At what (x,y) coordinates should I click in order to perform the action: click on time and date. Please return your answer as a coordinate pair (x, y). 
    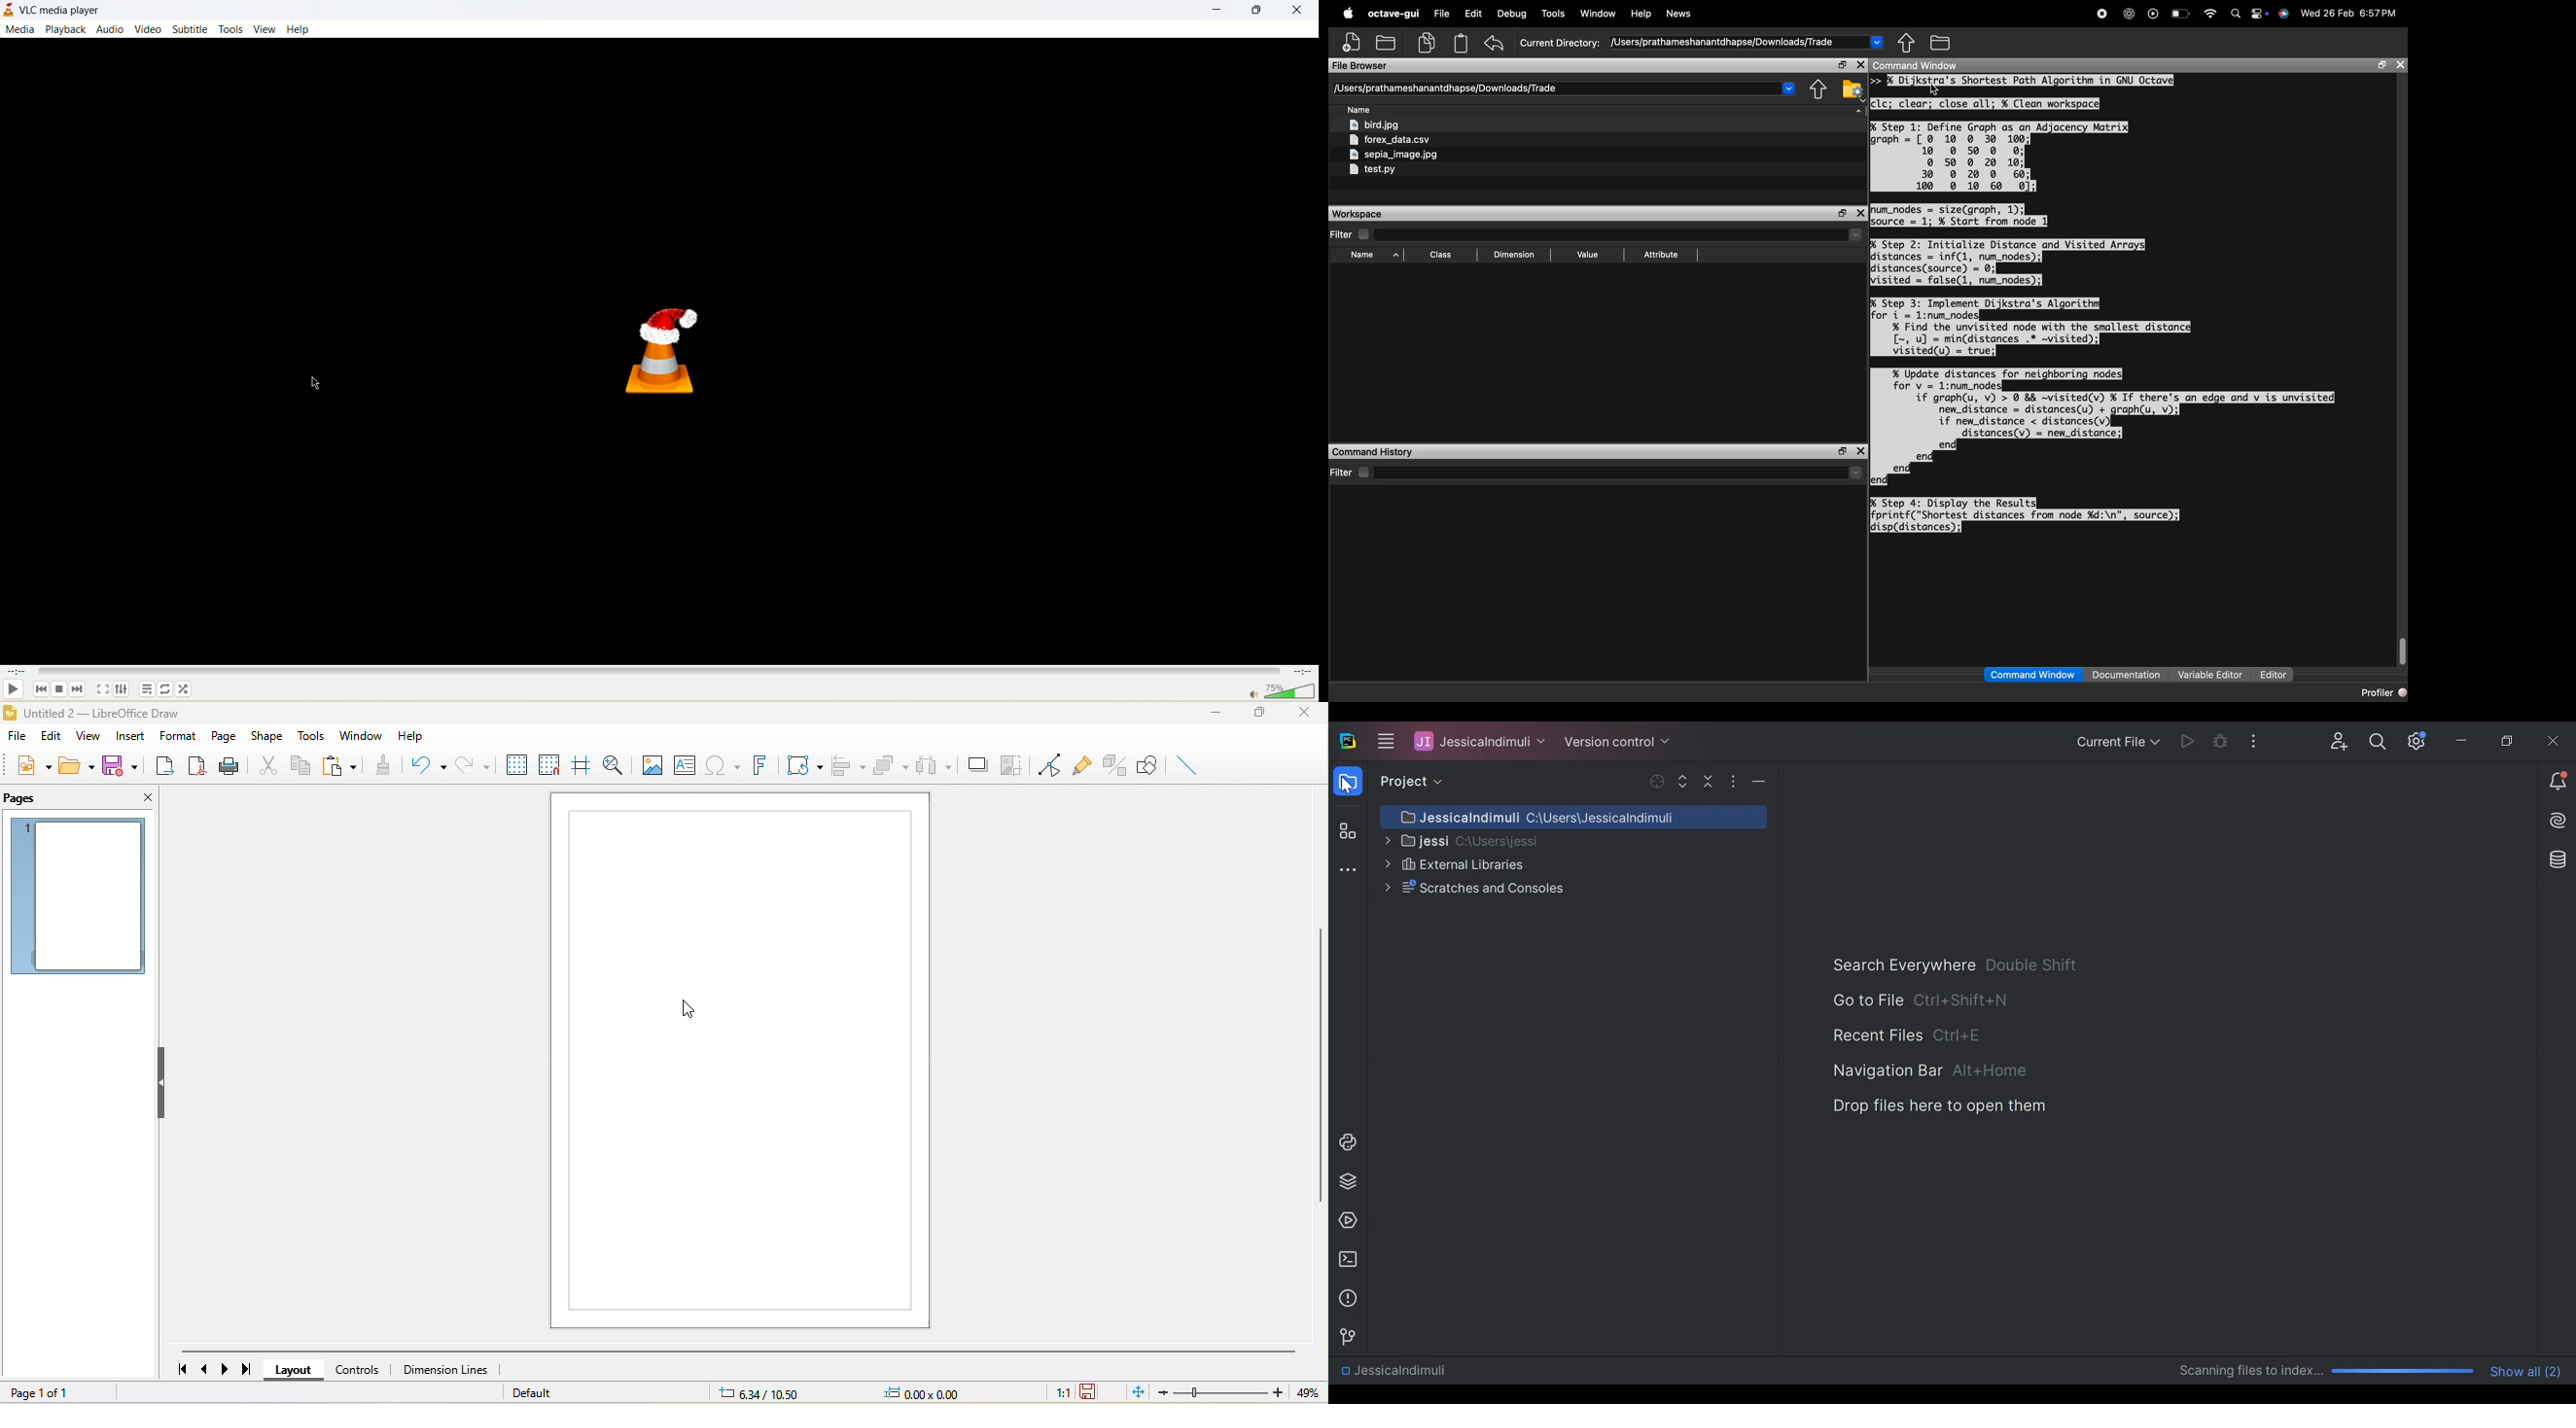
    Looking at the image, I should click on (2351, 14).